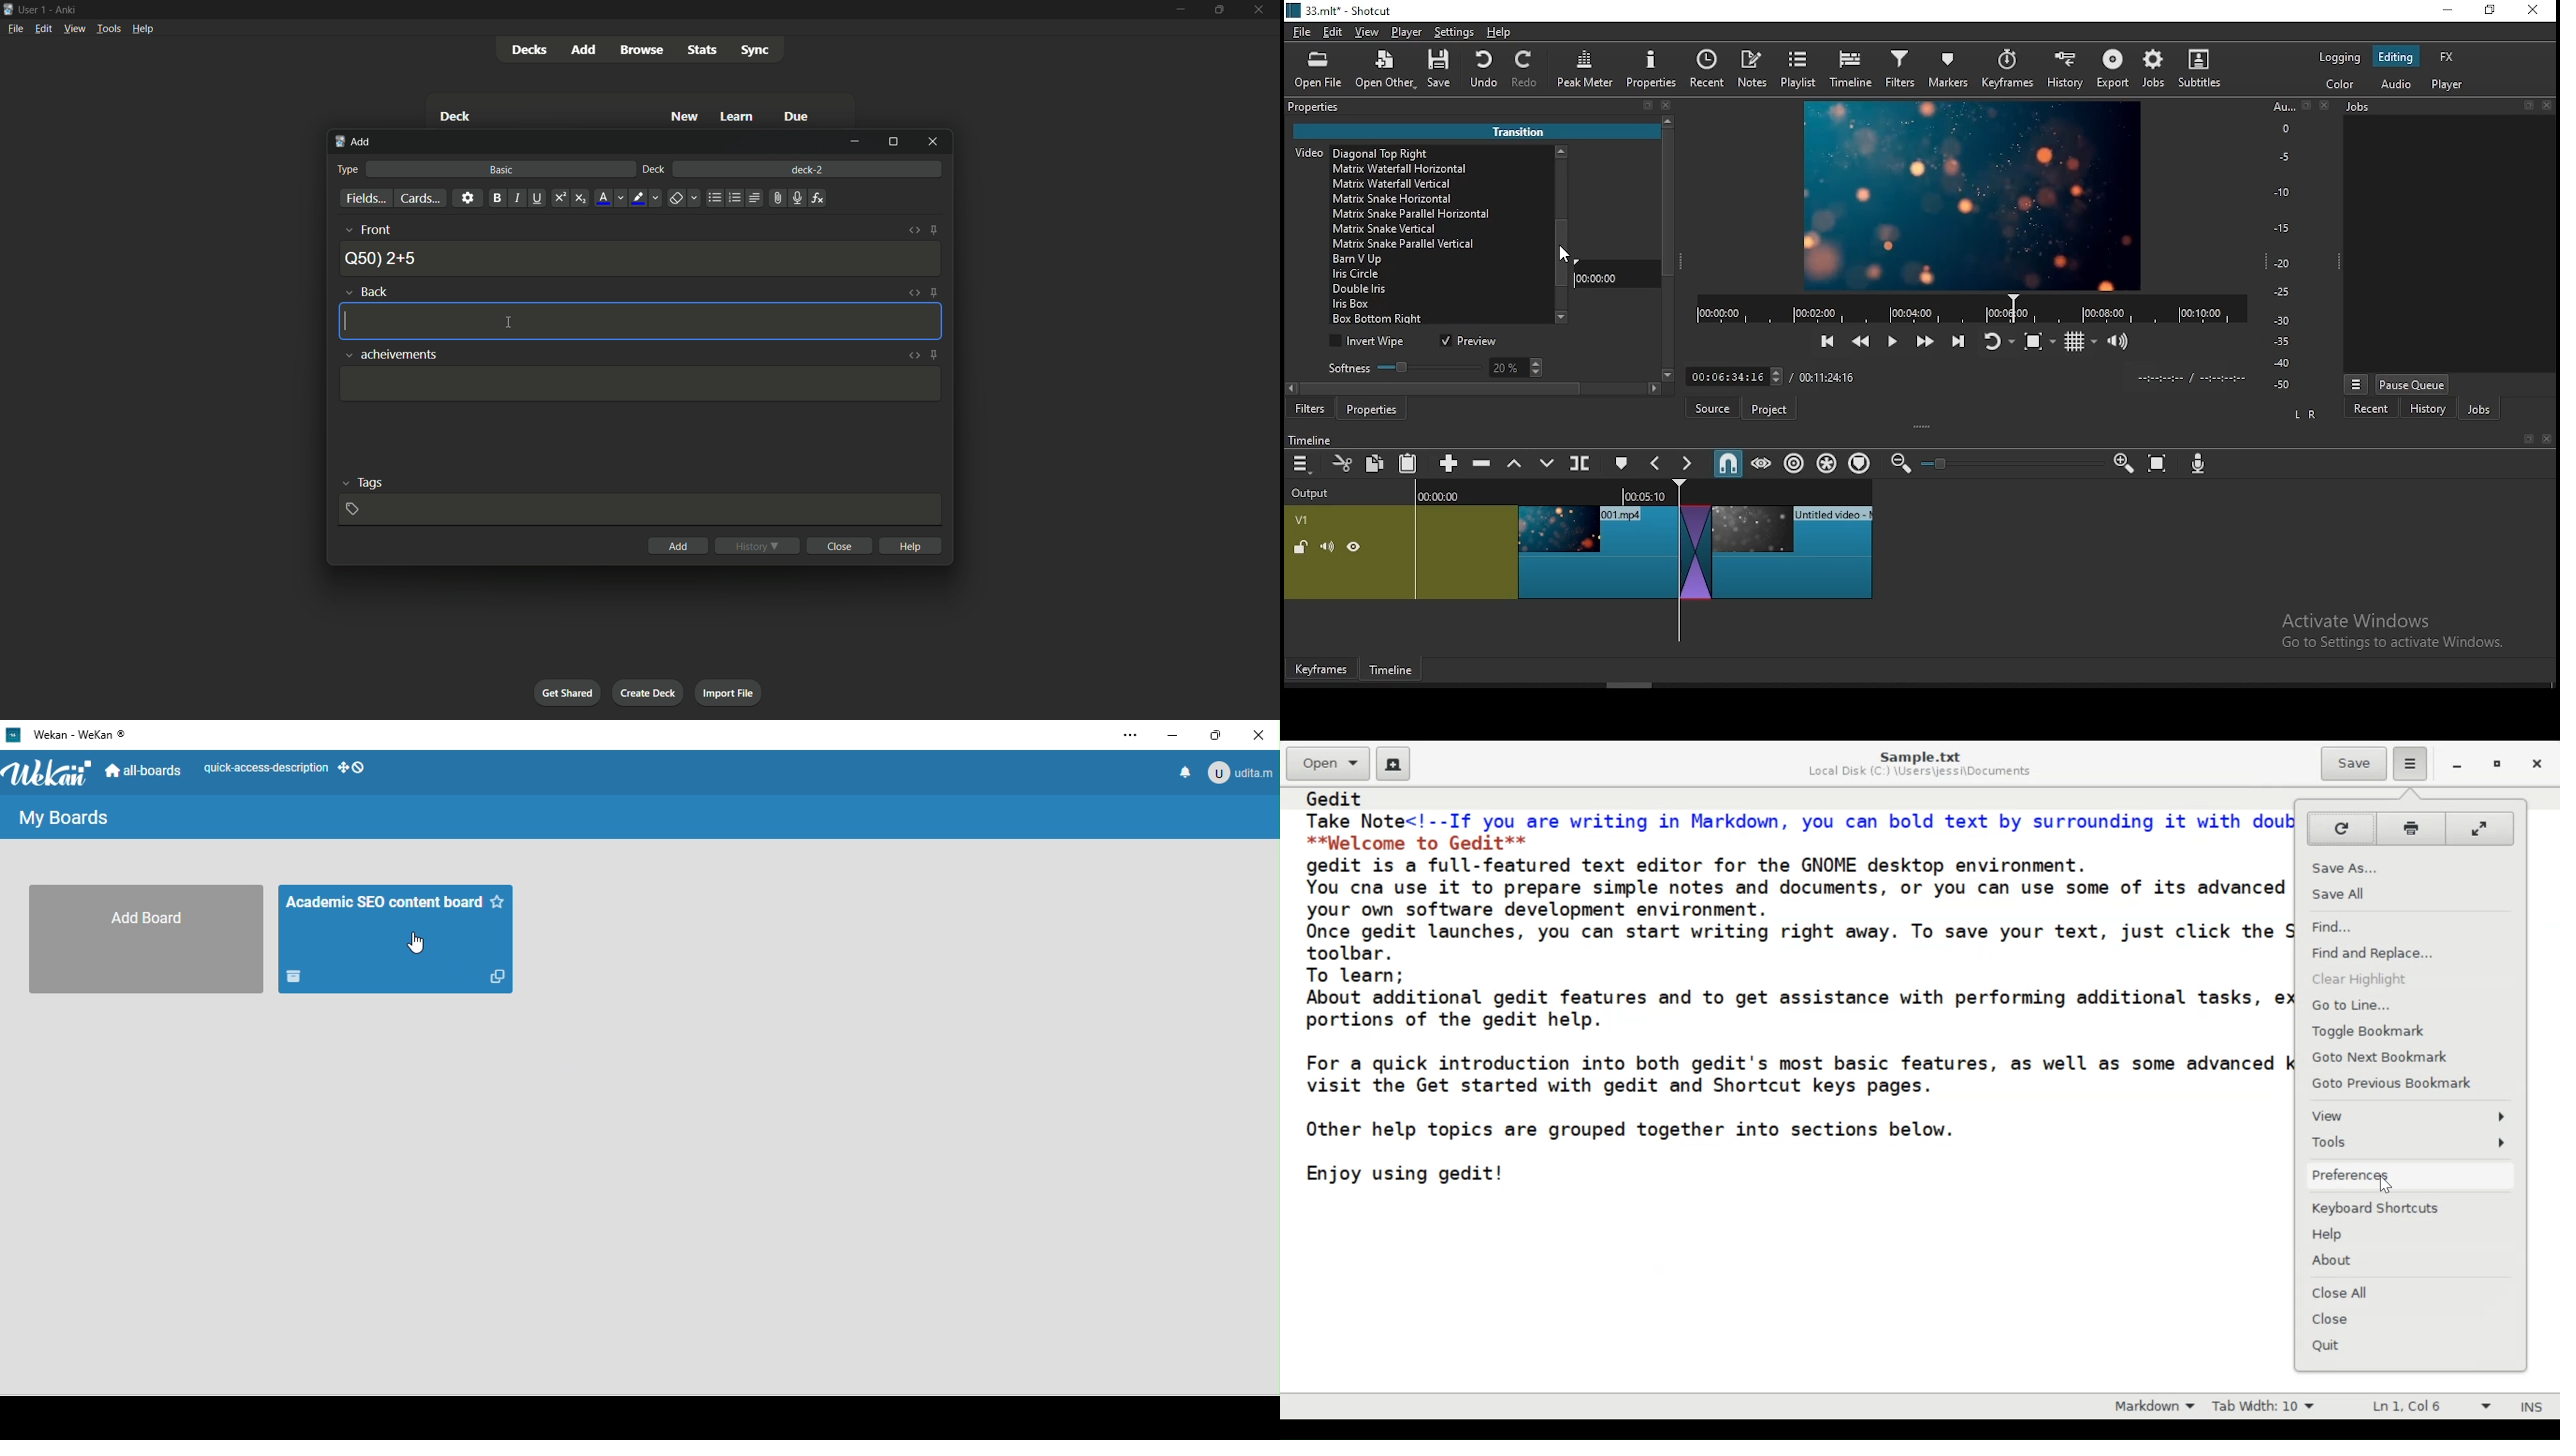 This screenshot has width=2576, height=1456. I want to click on attach, so click(777, 199).